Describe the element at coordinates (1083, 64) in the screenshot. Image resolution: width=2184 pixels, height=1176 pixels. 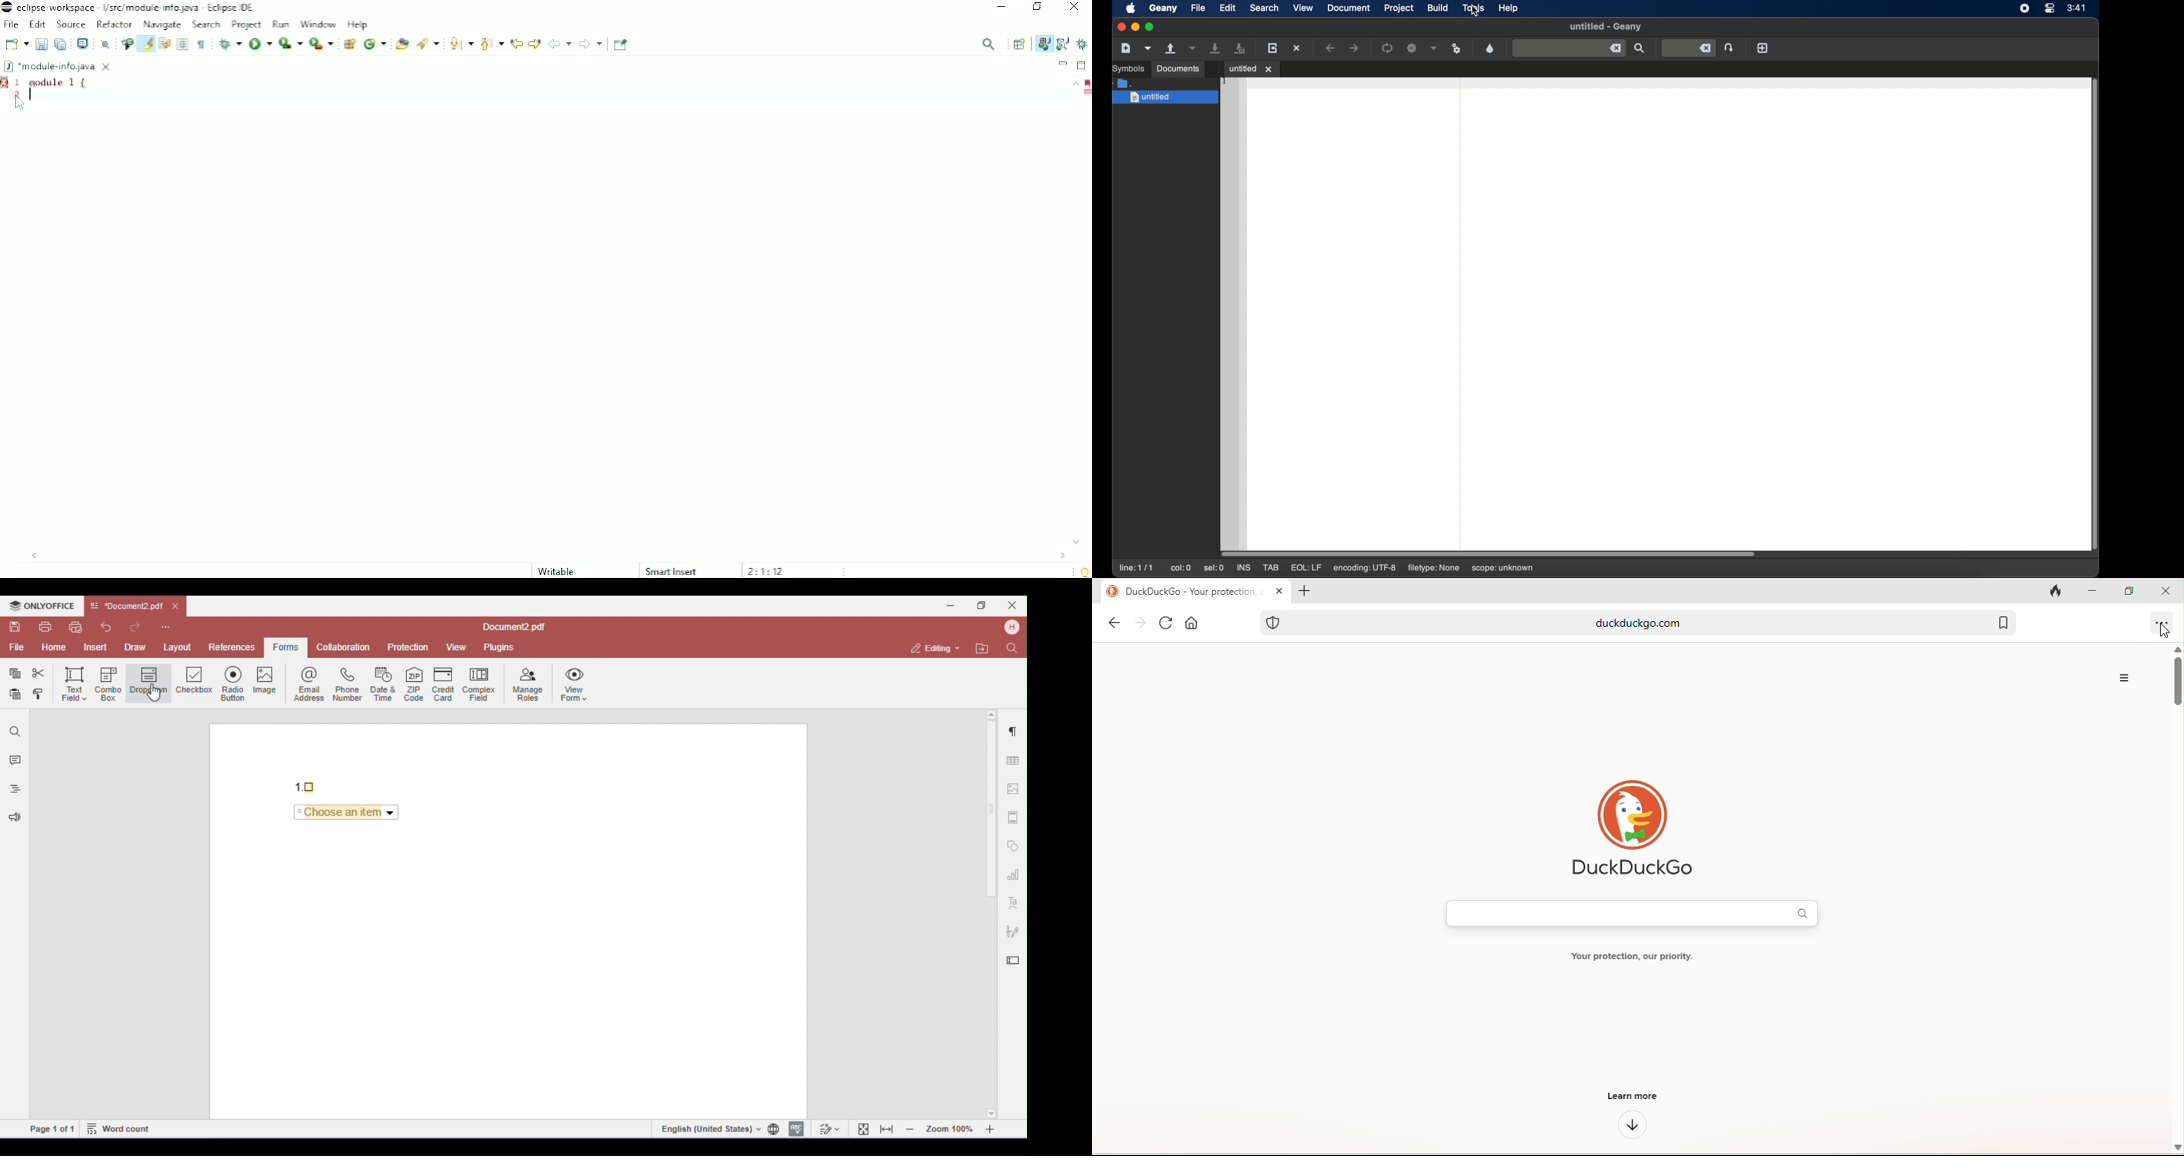
I see `Maximize` at that location.